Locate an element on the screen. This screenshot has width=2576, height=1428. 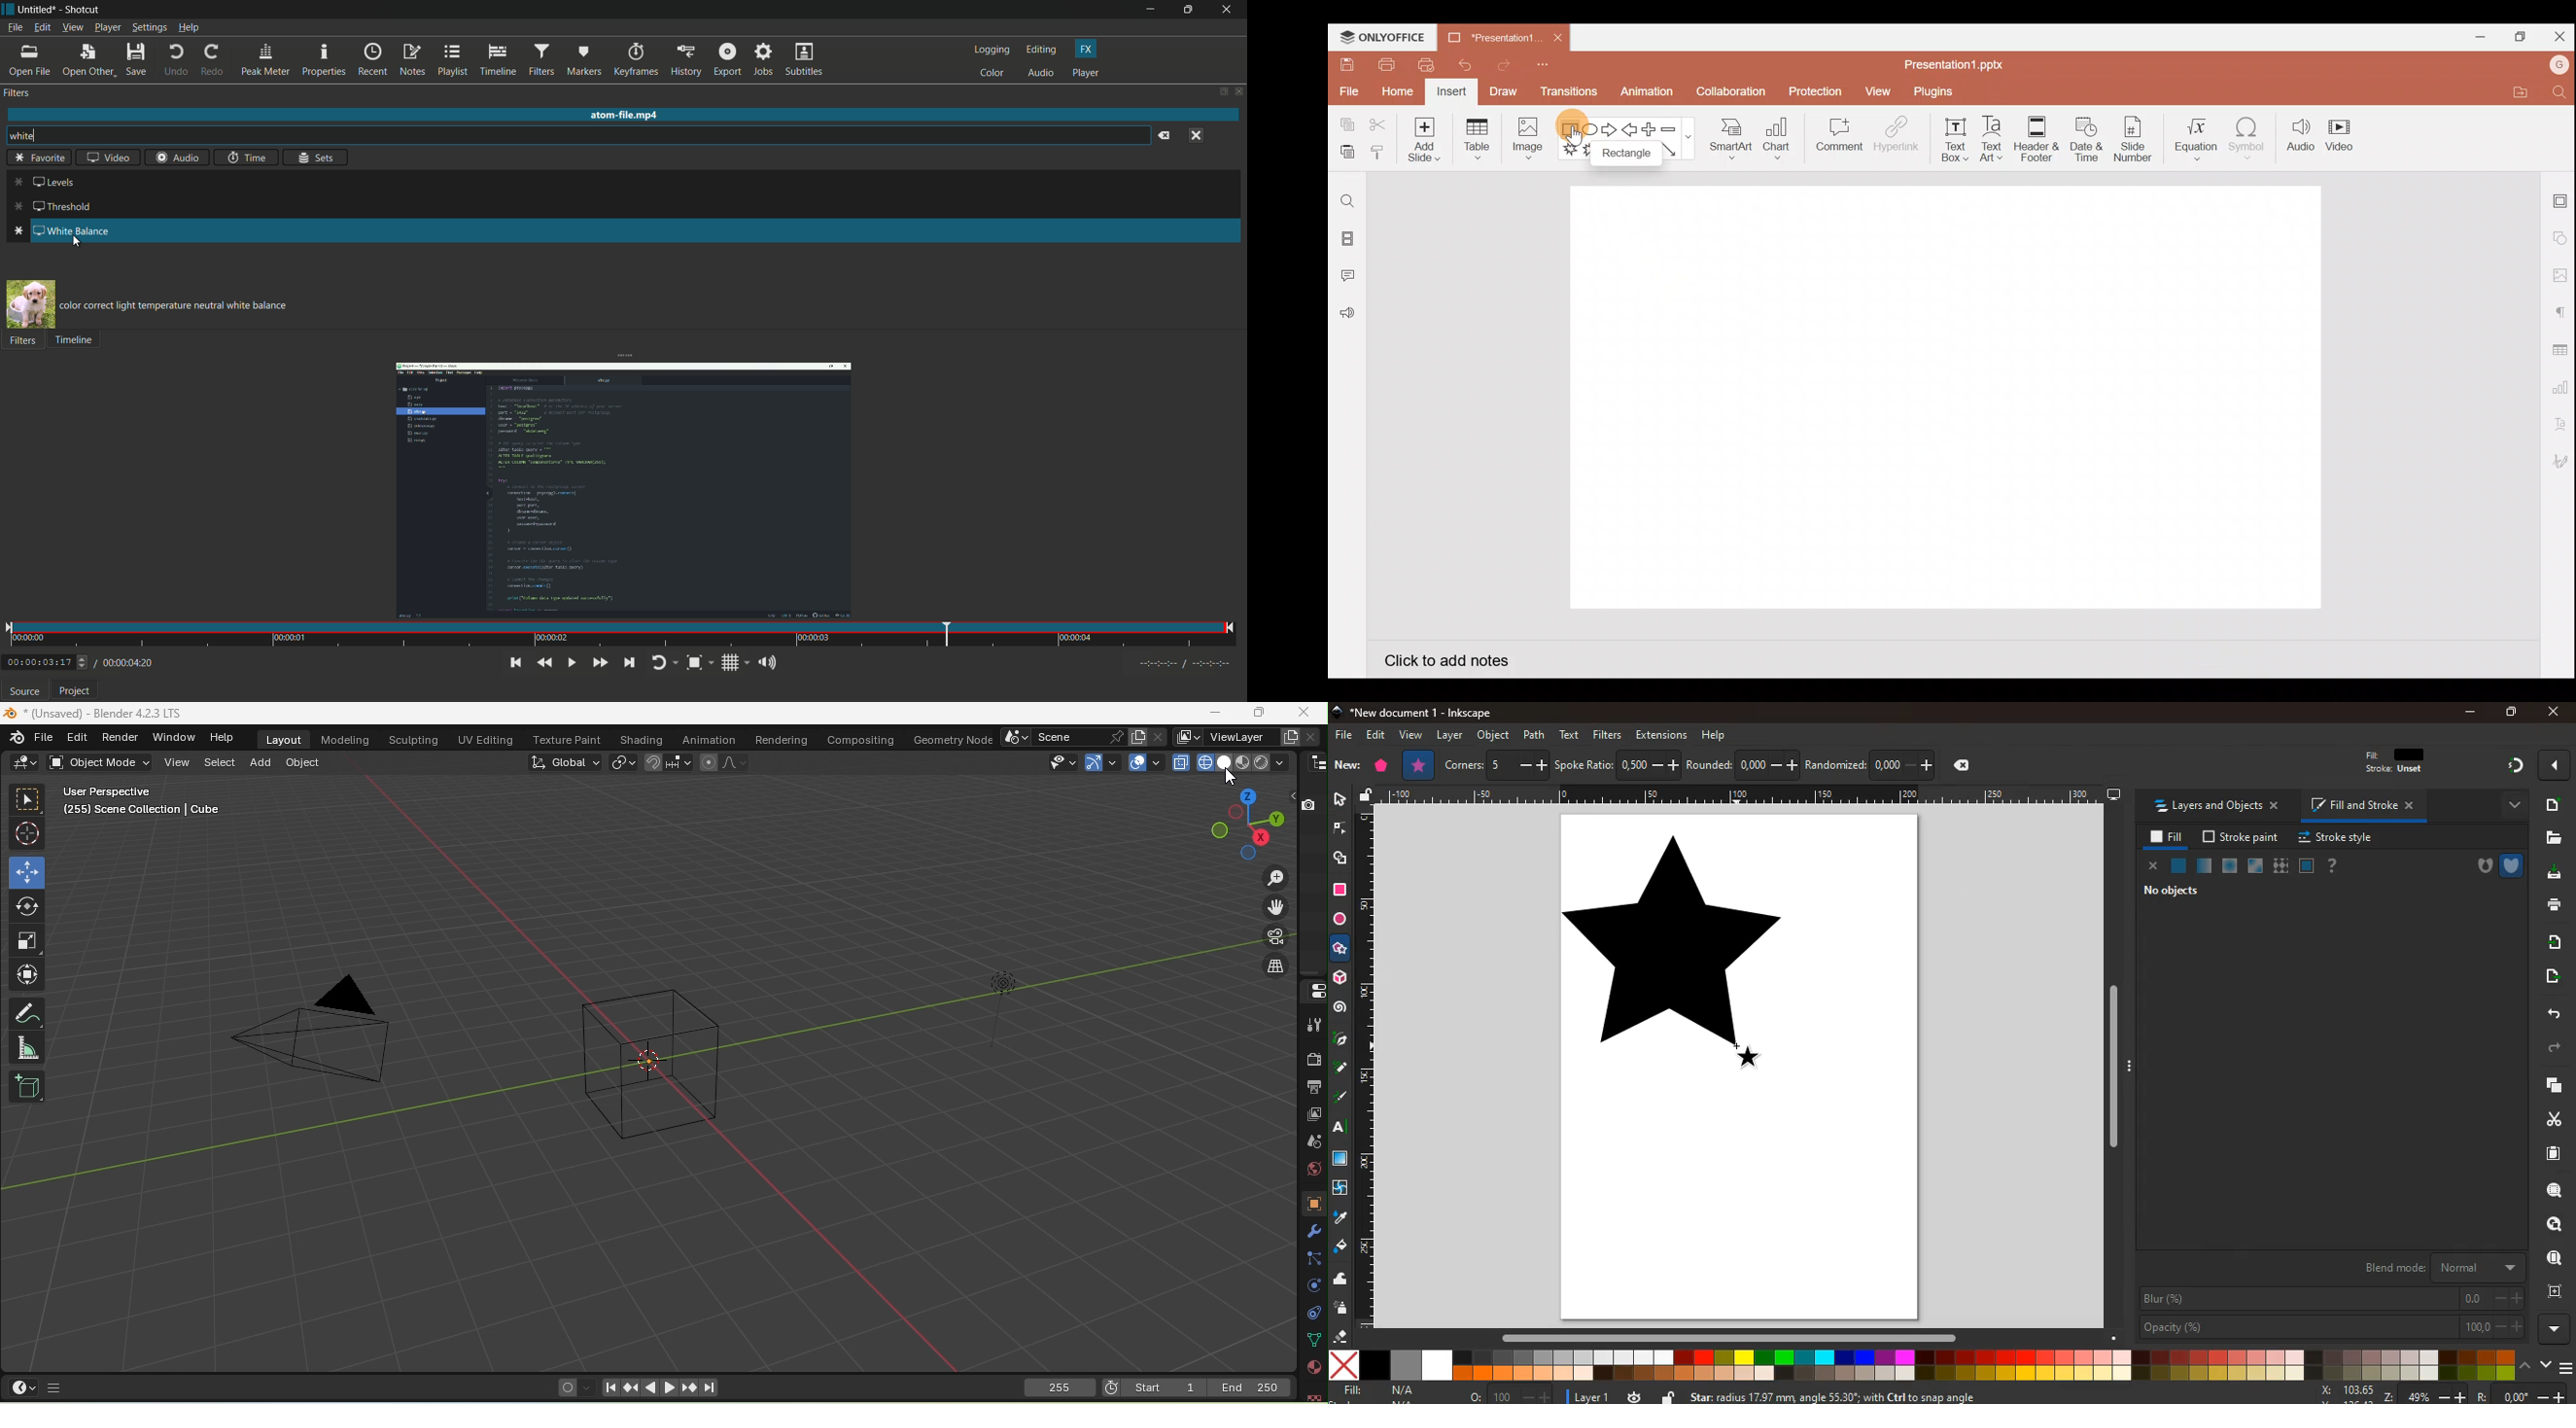
Image settings is located at coordinates (2561, 276).